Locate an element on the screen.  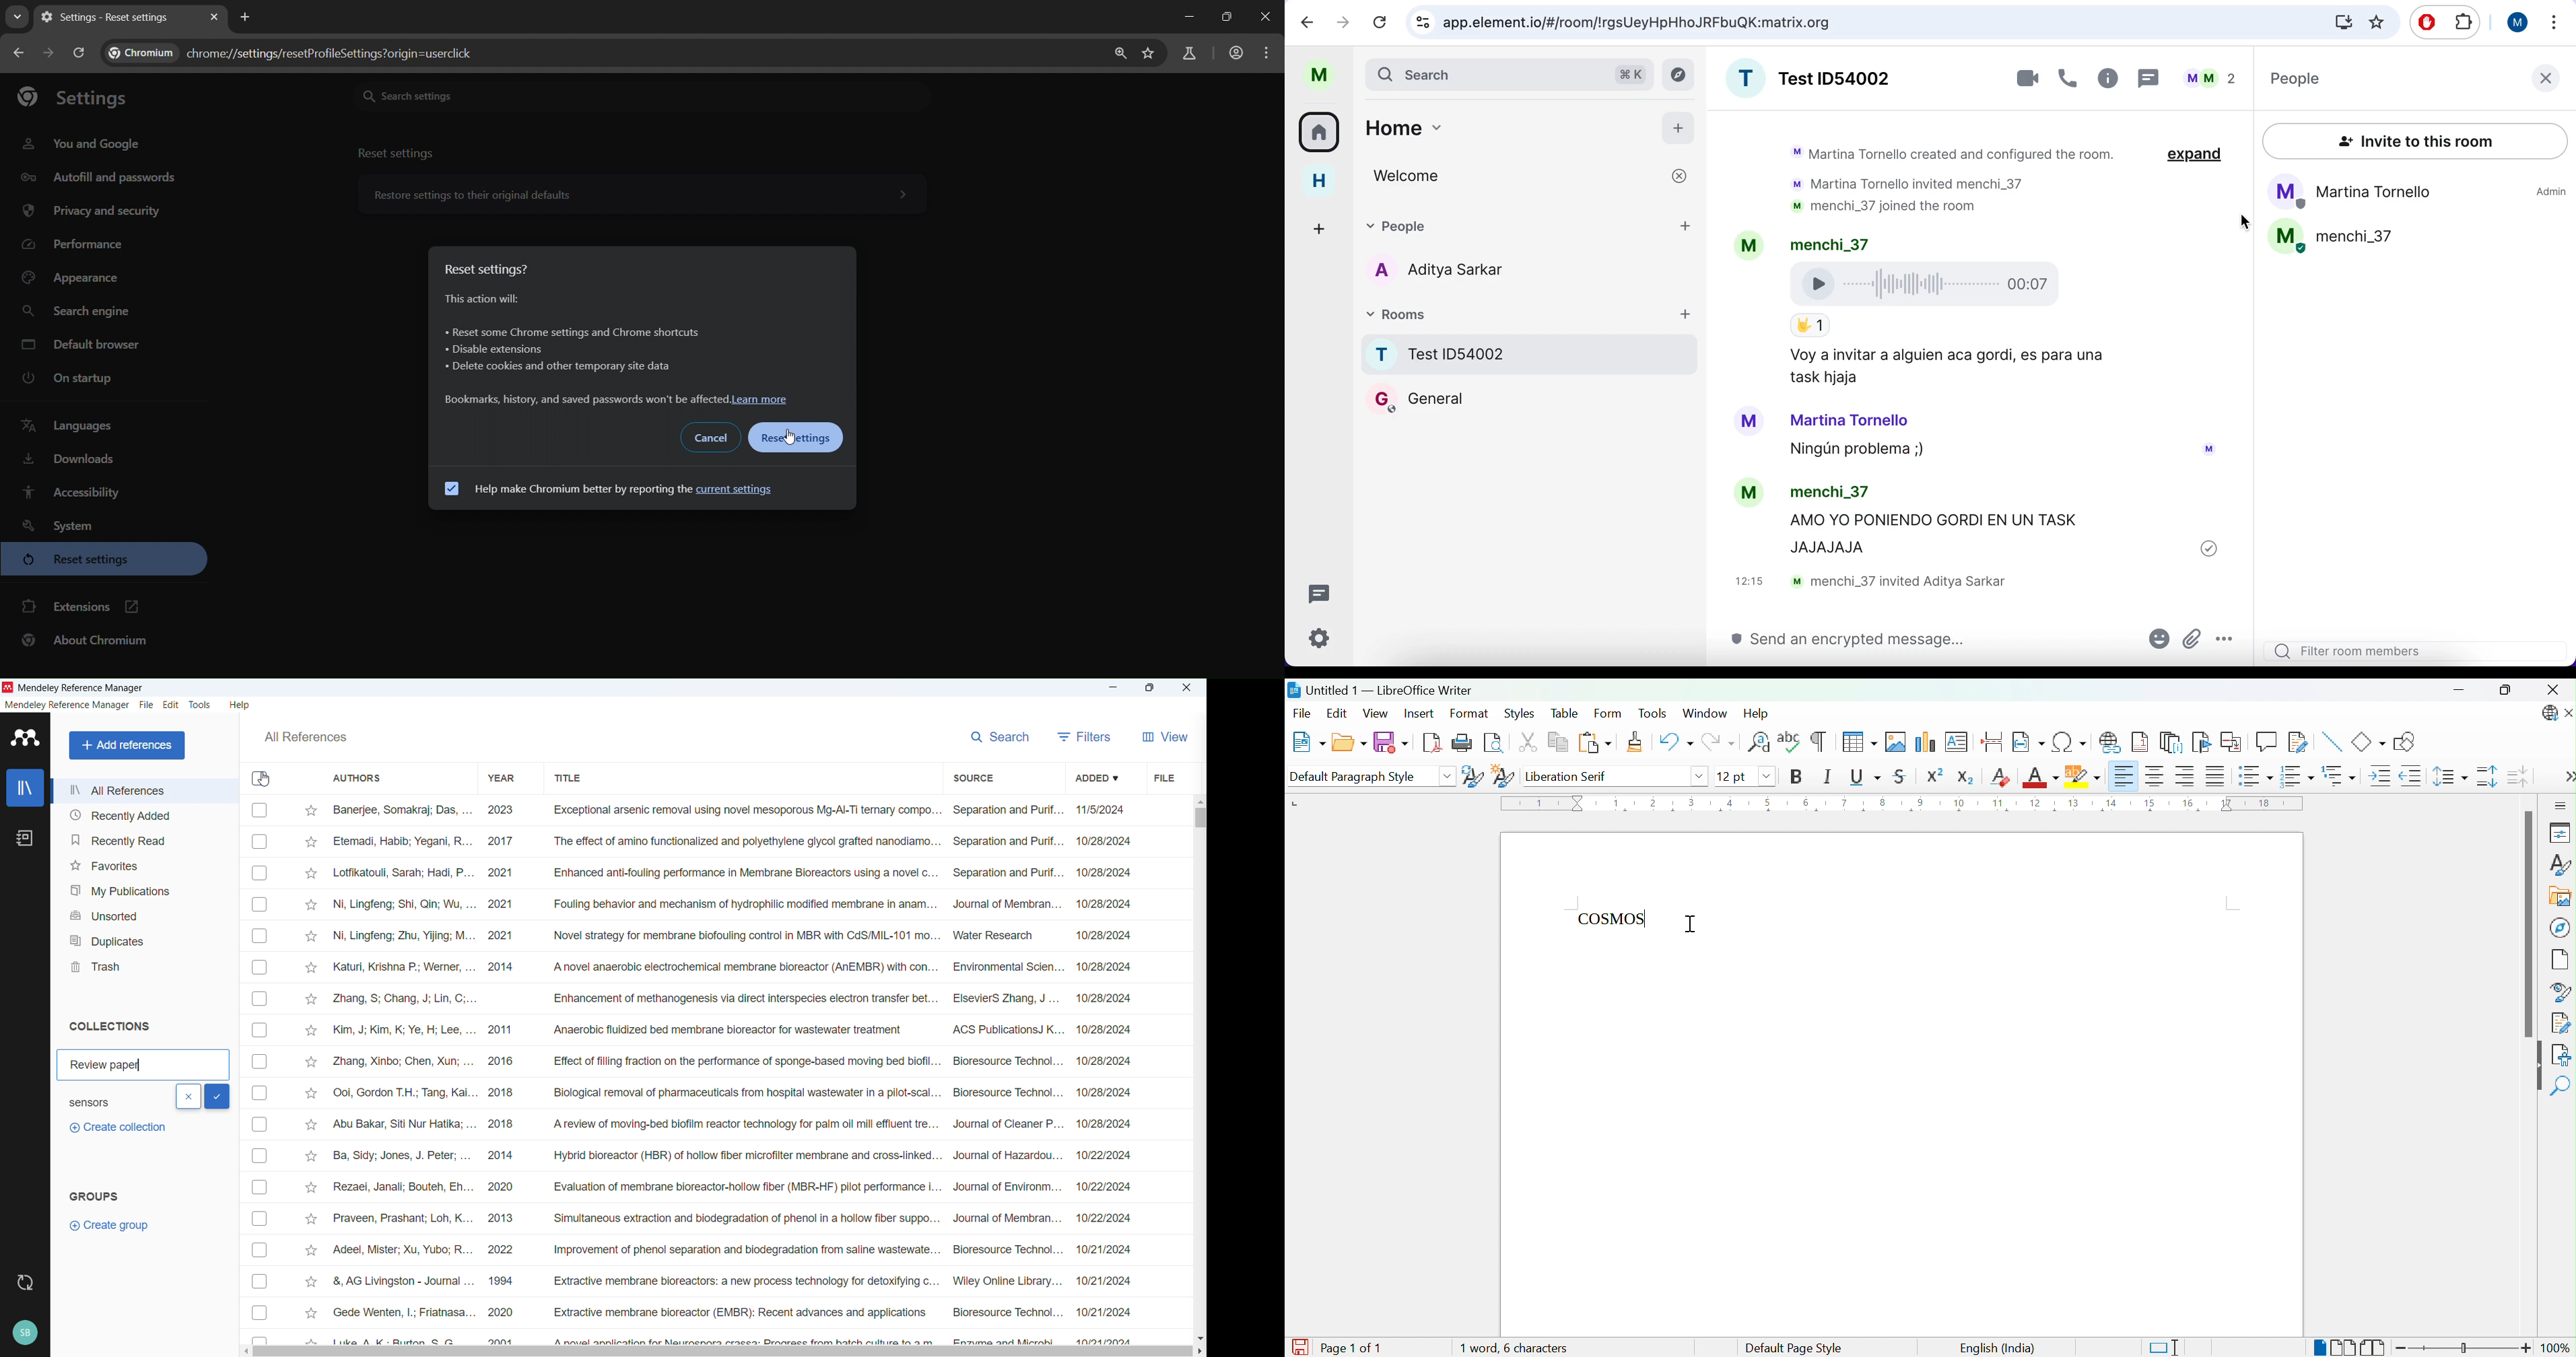
Justified is located at coordinates (2215, 777).